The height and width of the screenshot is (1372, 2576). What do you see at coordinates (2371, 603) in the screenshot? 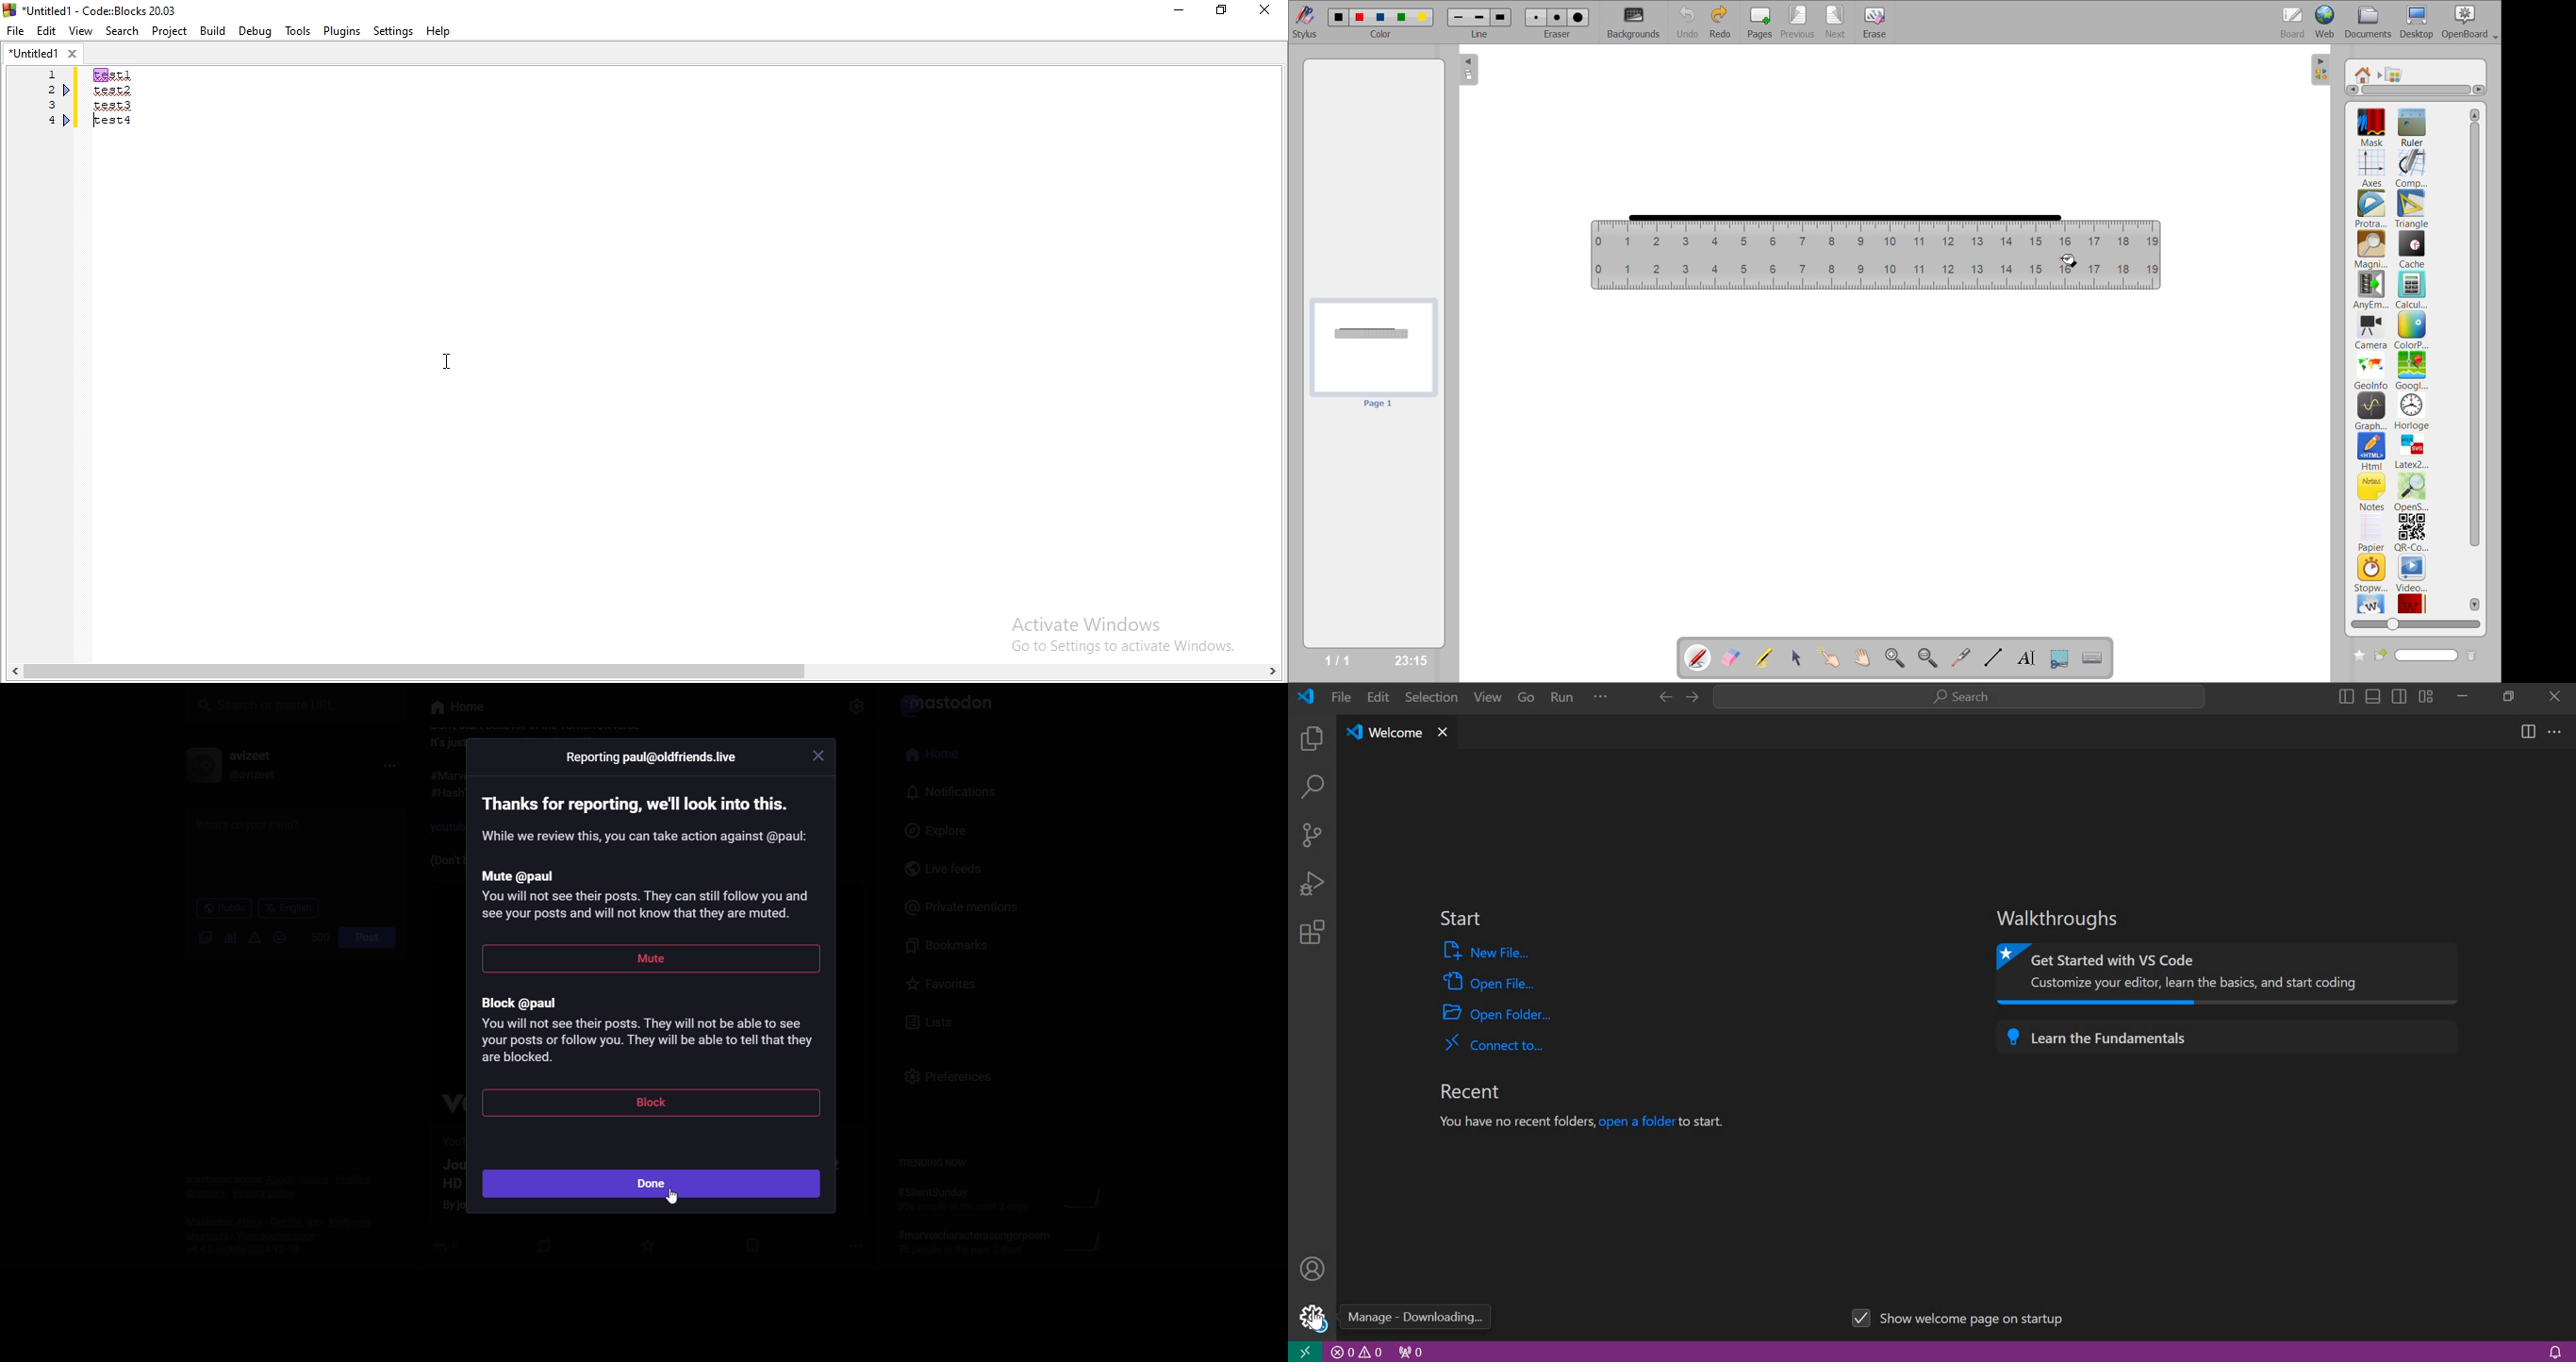
I see `wikipedia` at bounding box center [2371, 603].